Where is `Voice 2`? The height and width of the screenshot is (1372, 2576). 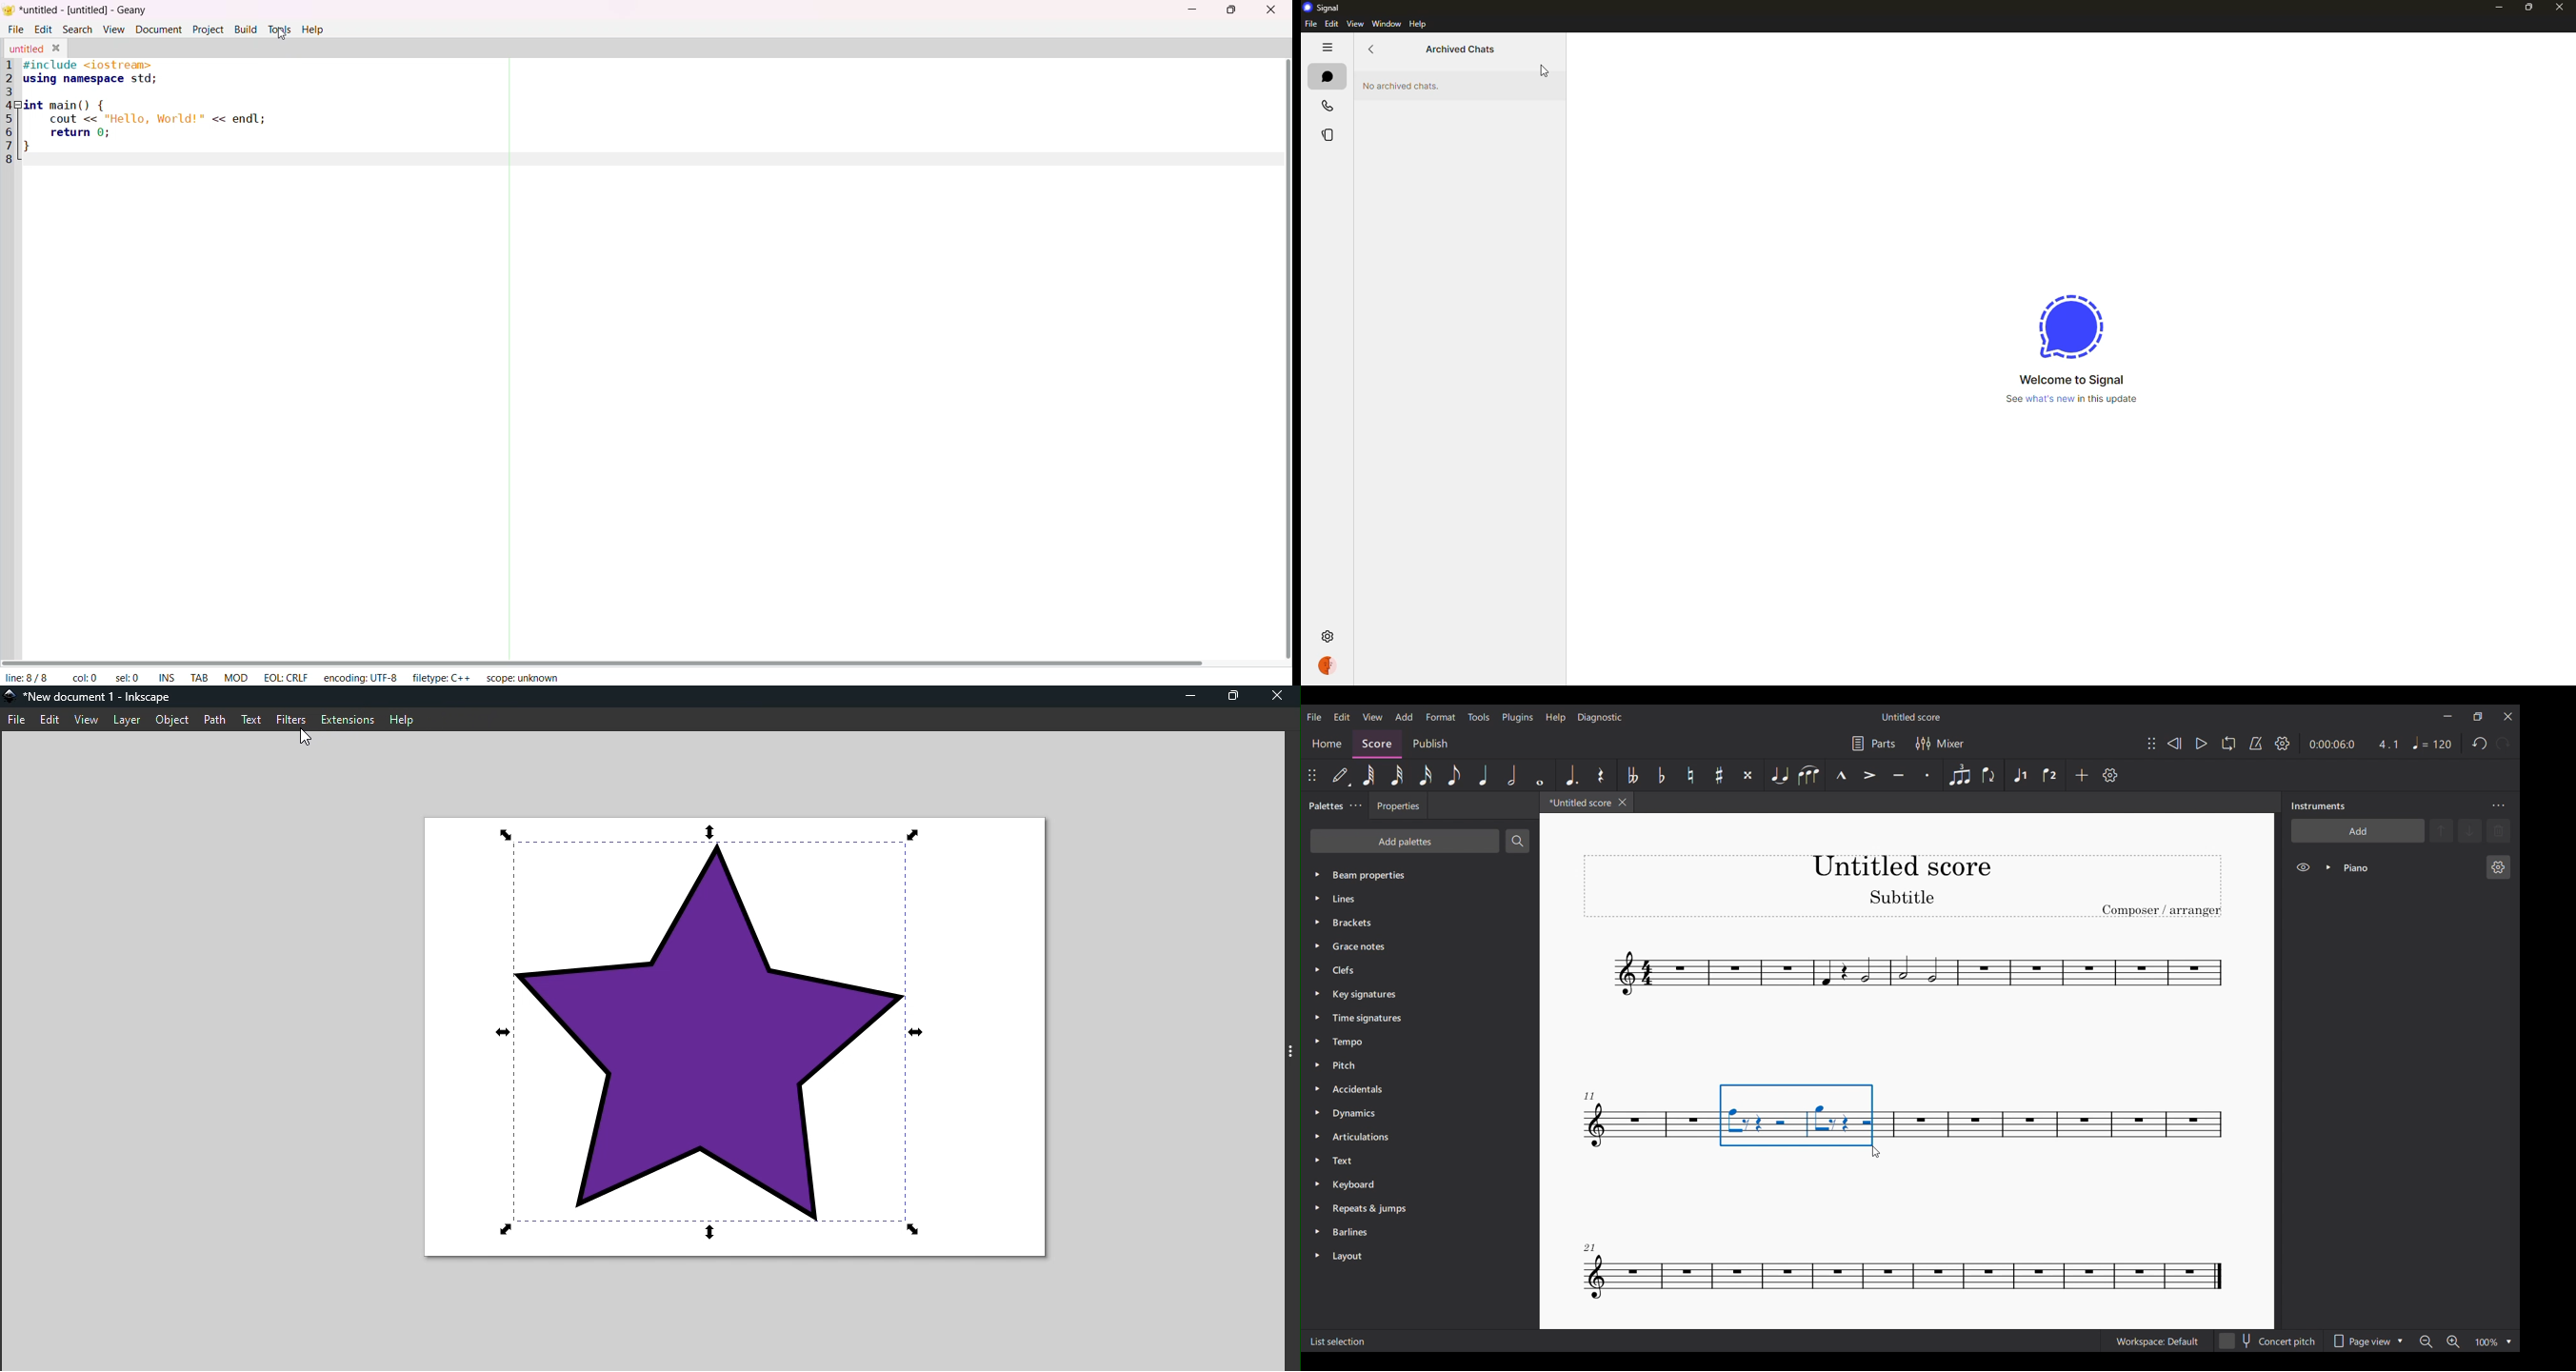
Voice 2 is located at coordinates (2049, 775).